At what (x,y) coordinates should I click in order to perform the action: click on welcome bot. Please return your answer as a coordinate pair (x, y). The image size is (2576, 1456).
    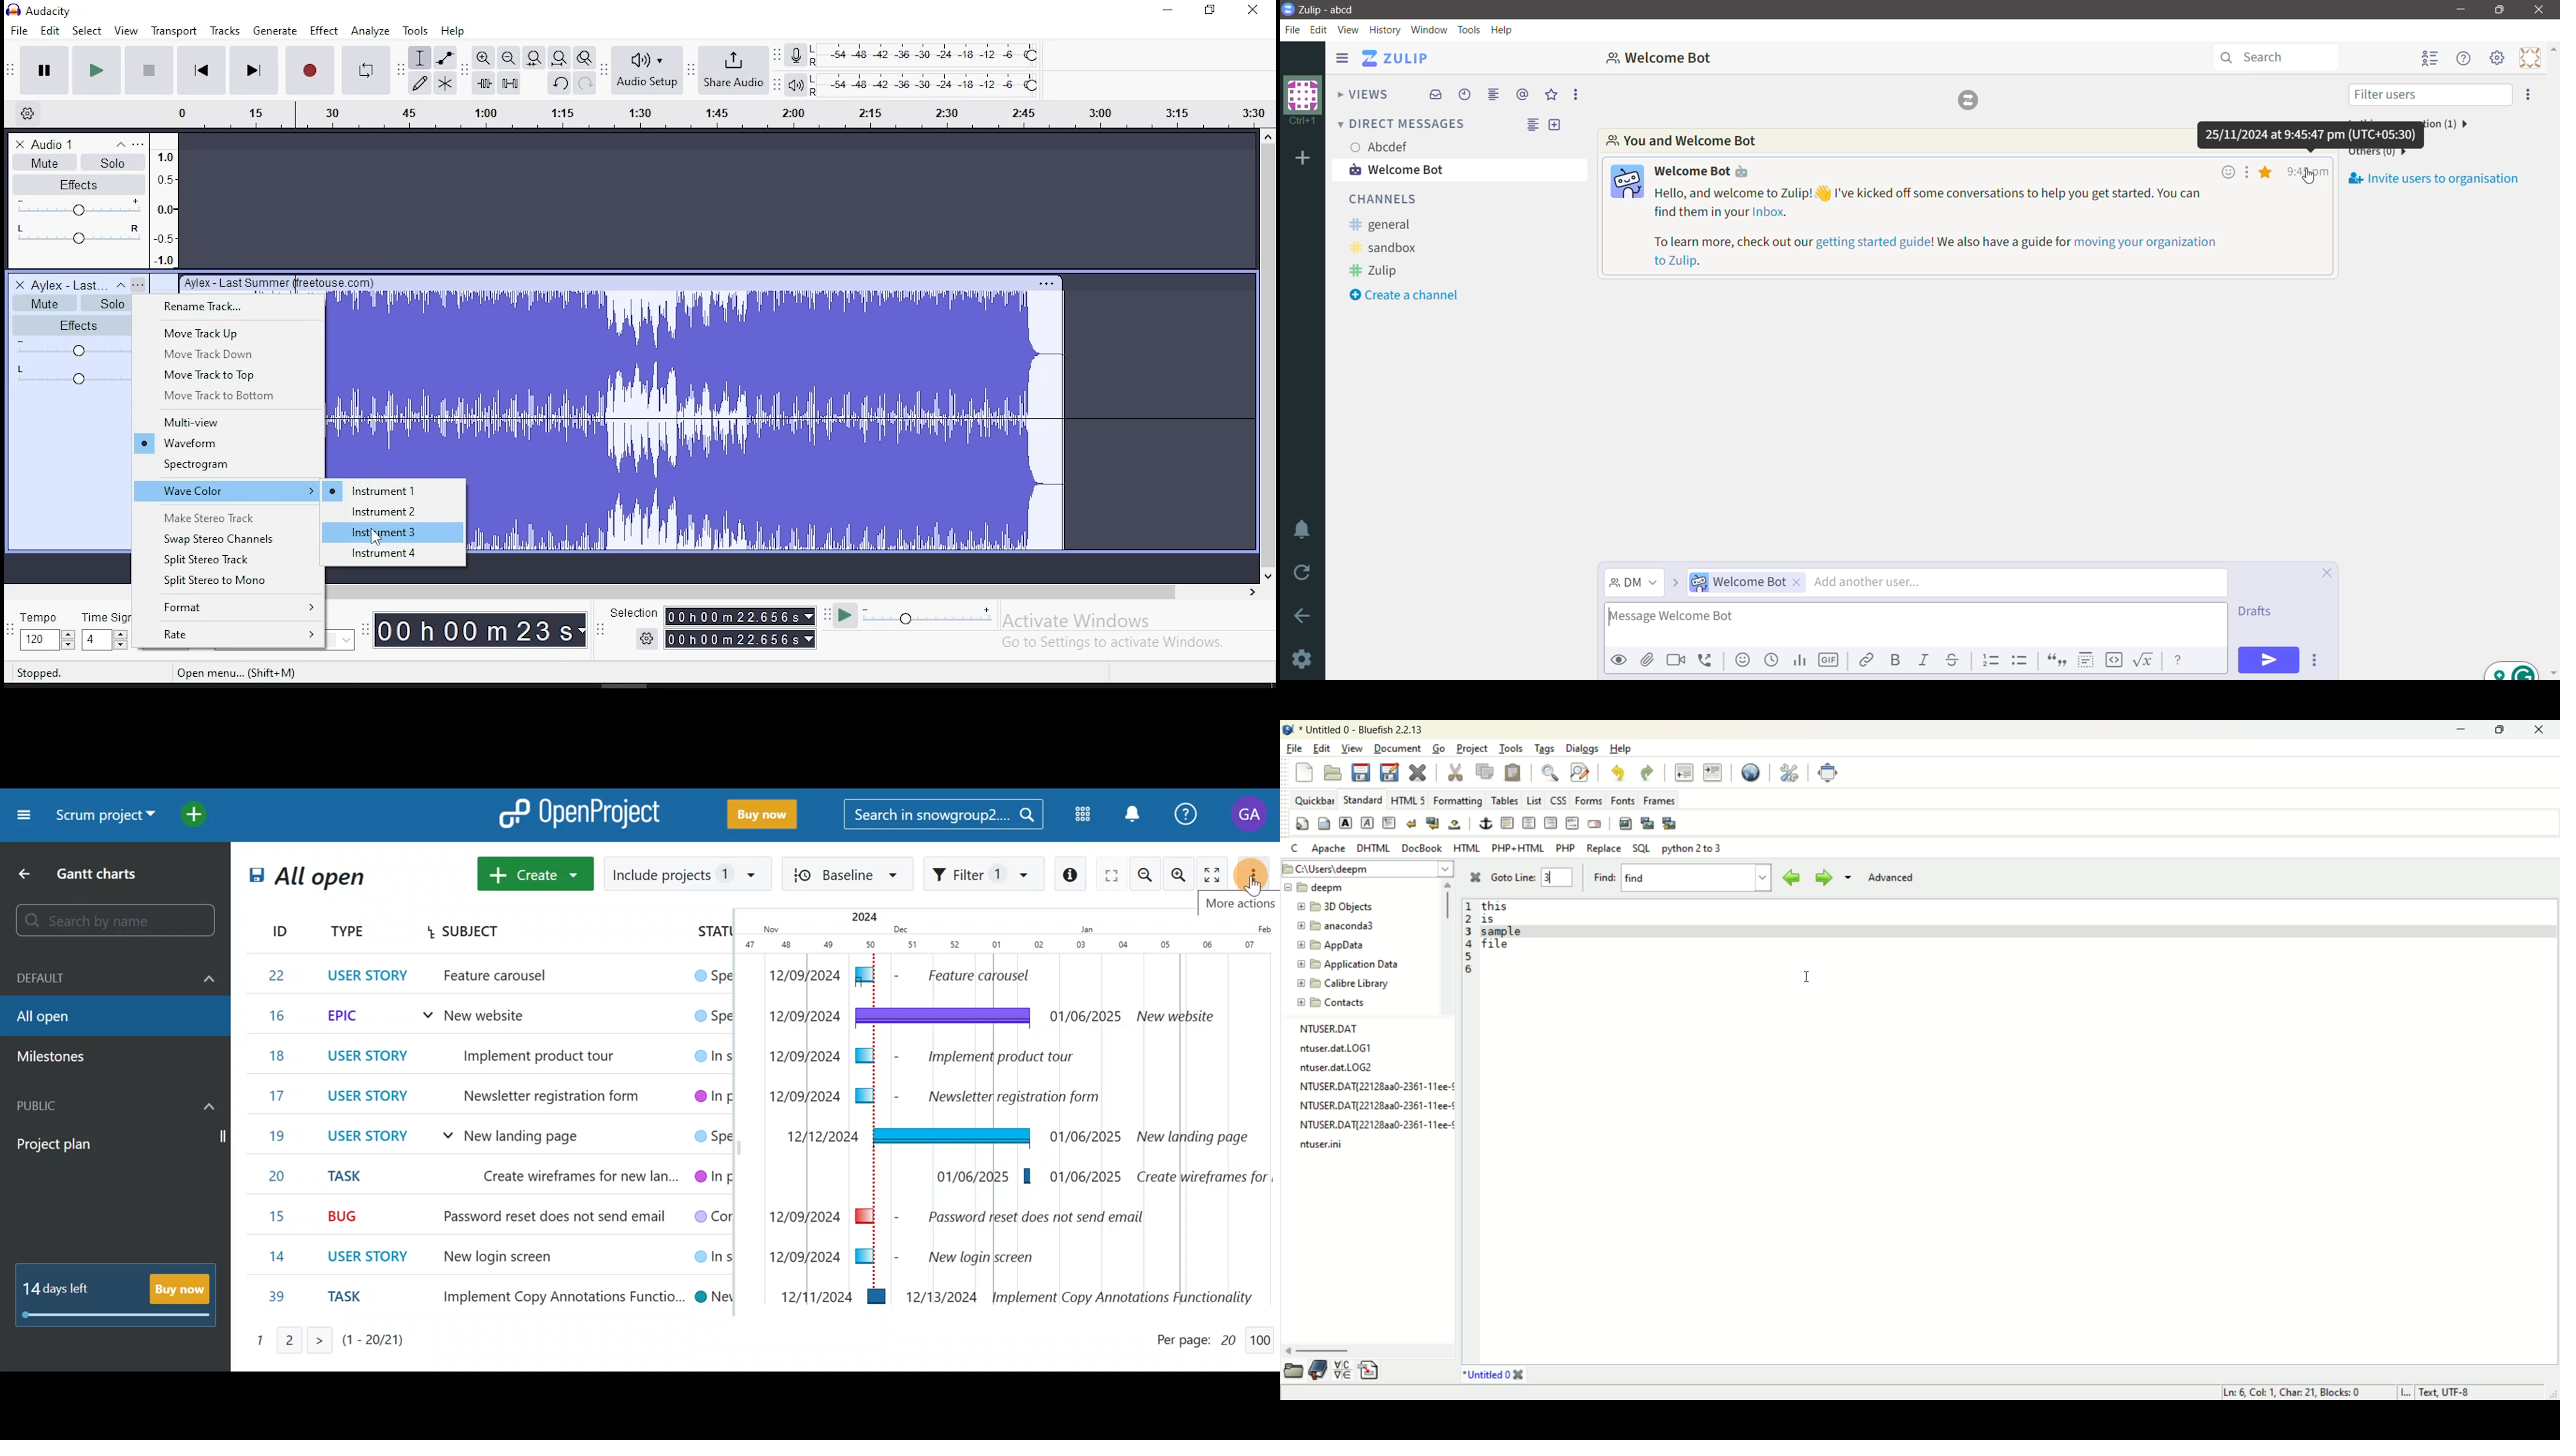
    Looking at the image, I should click on (1461, 169).